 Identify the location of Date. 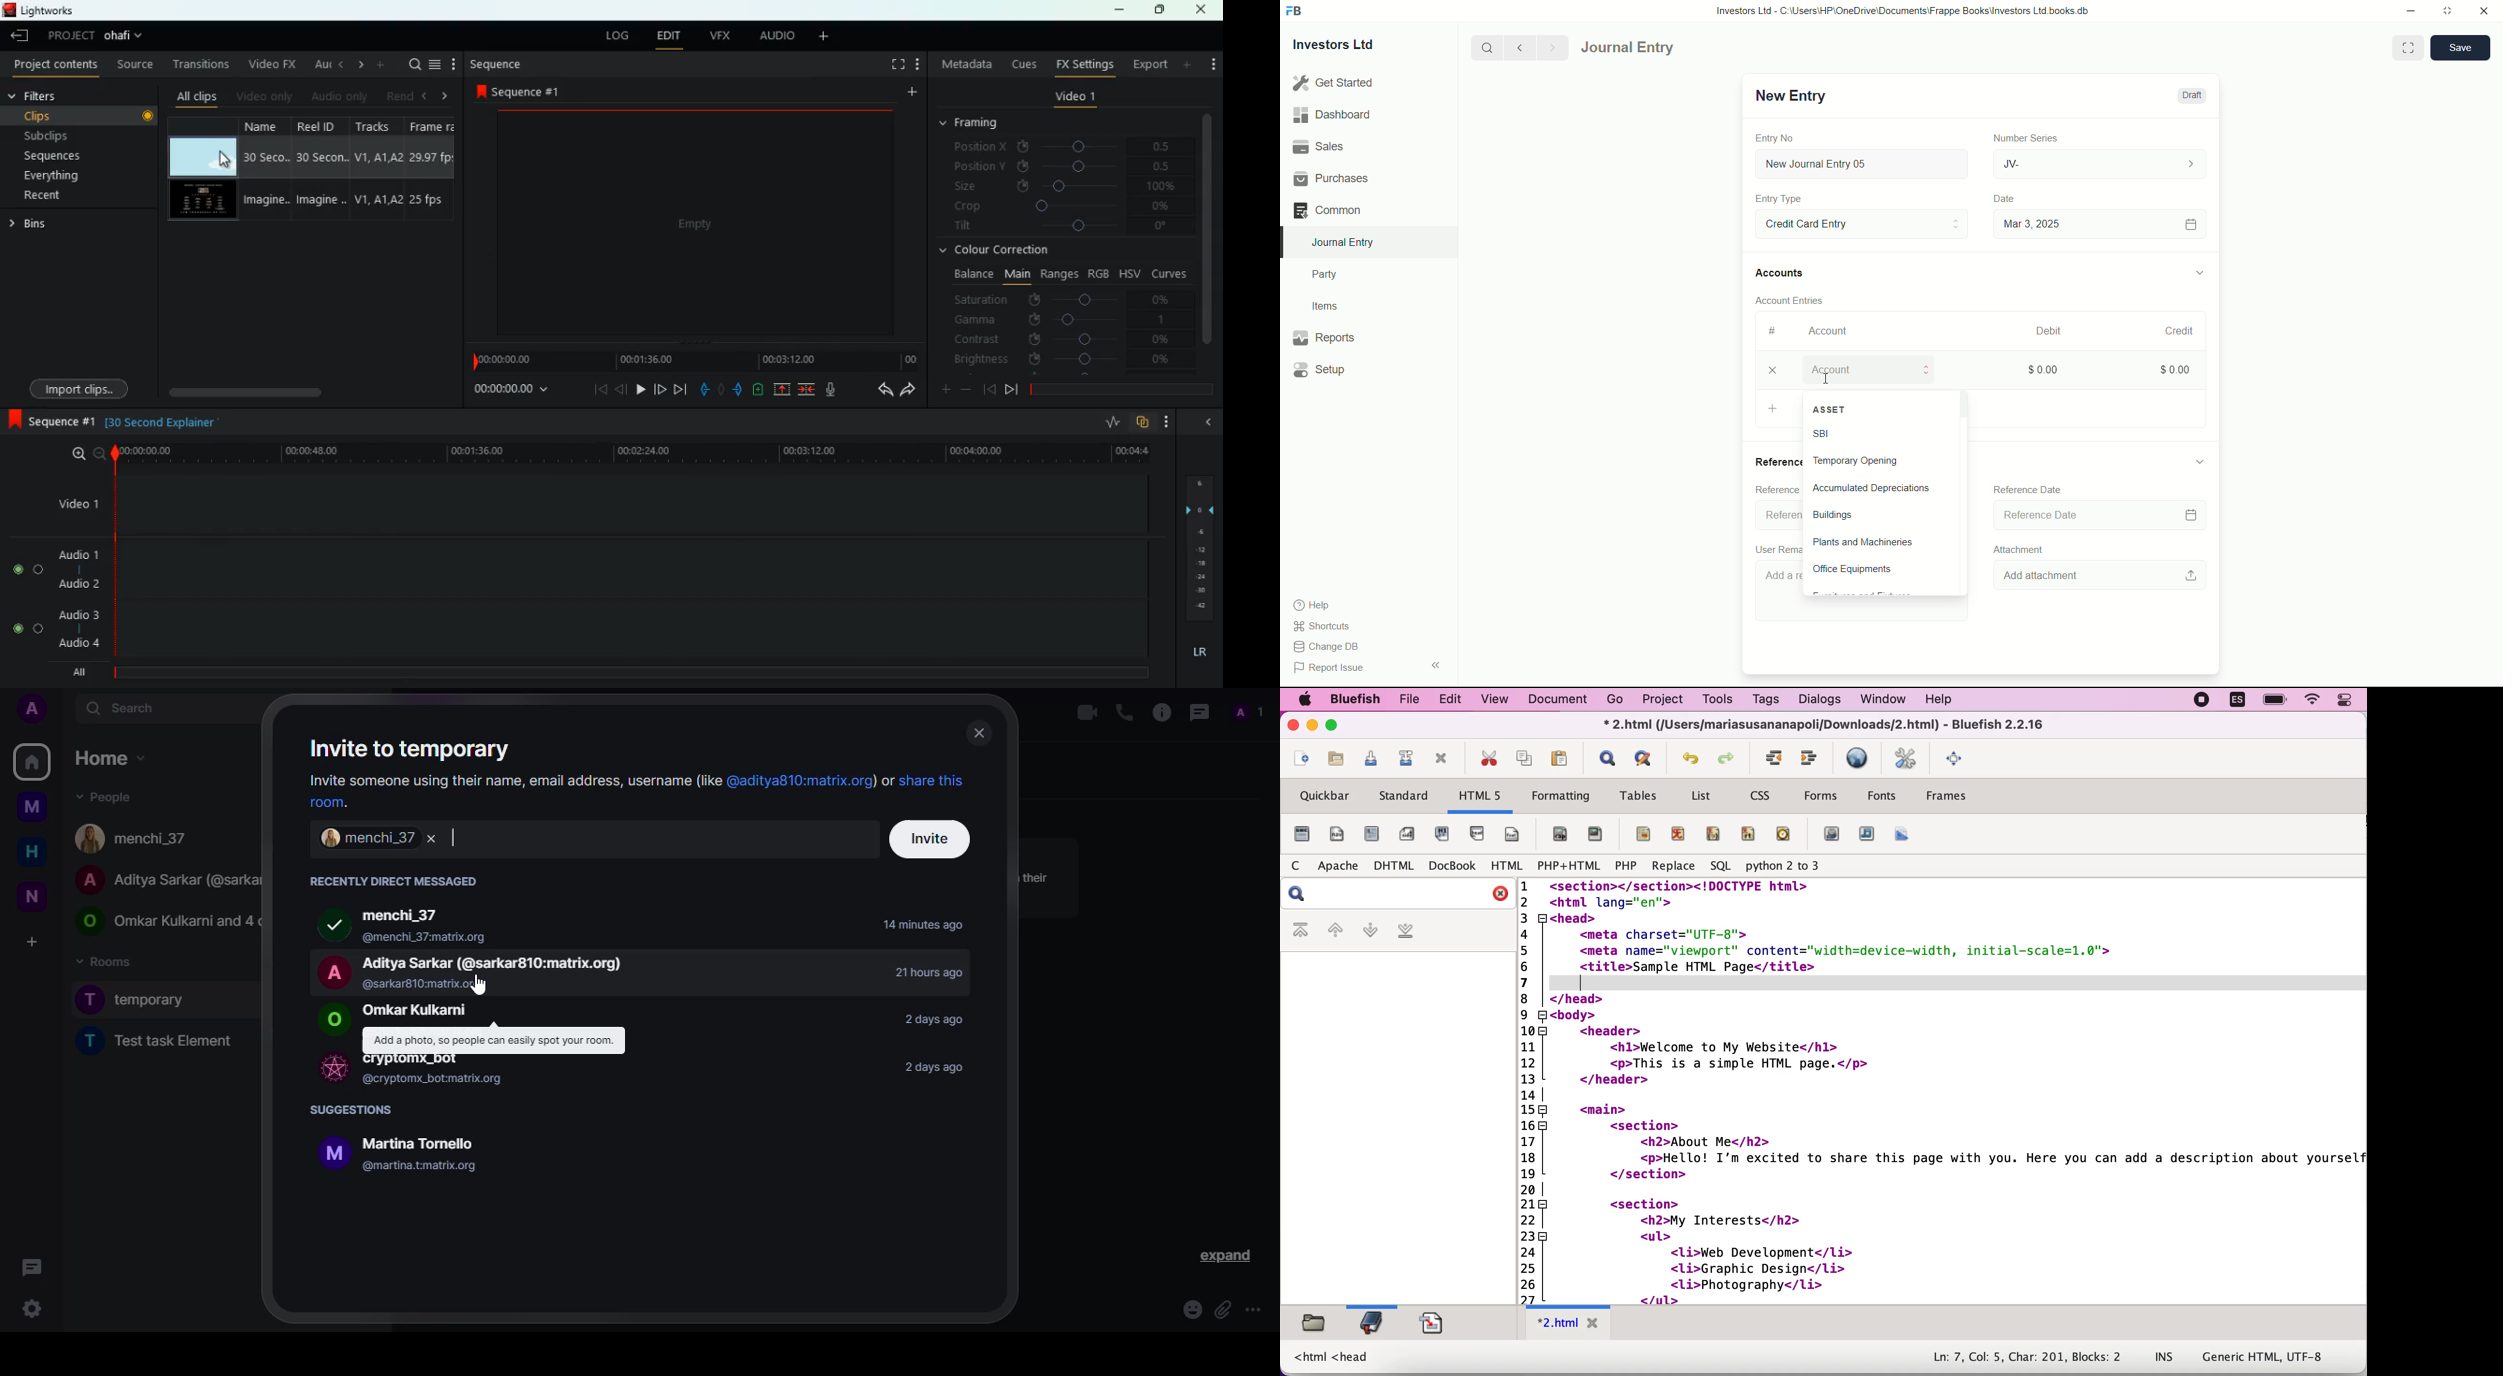
(2006, 199).